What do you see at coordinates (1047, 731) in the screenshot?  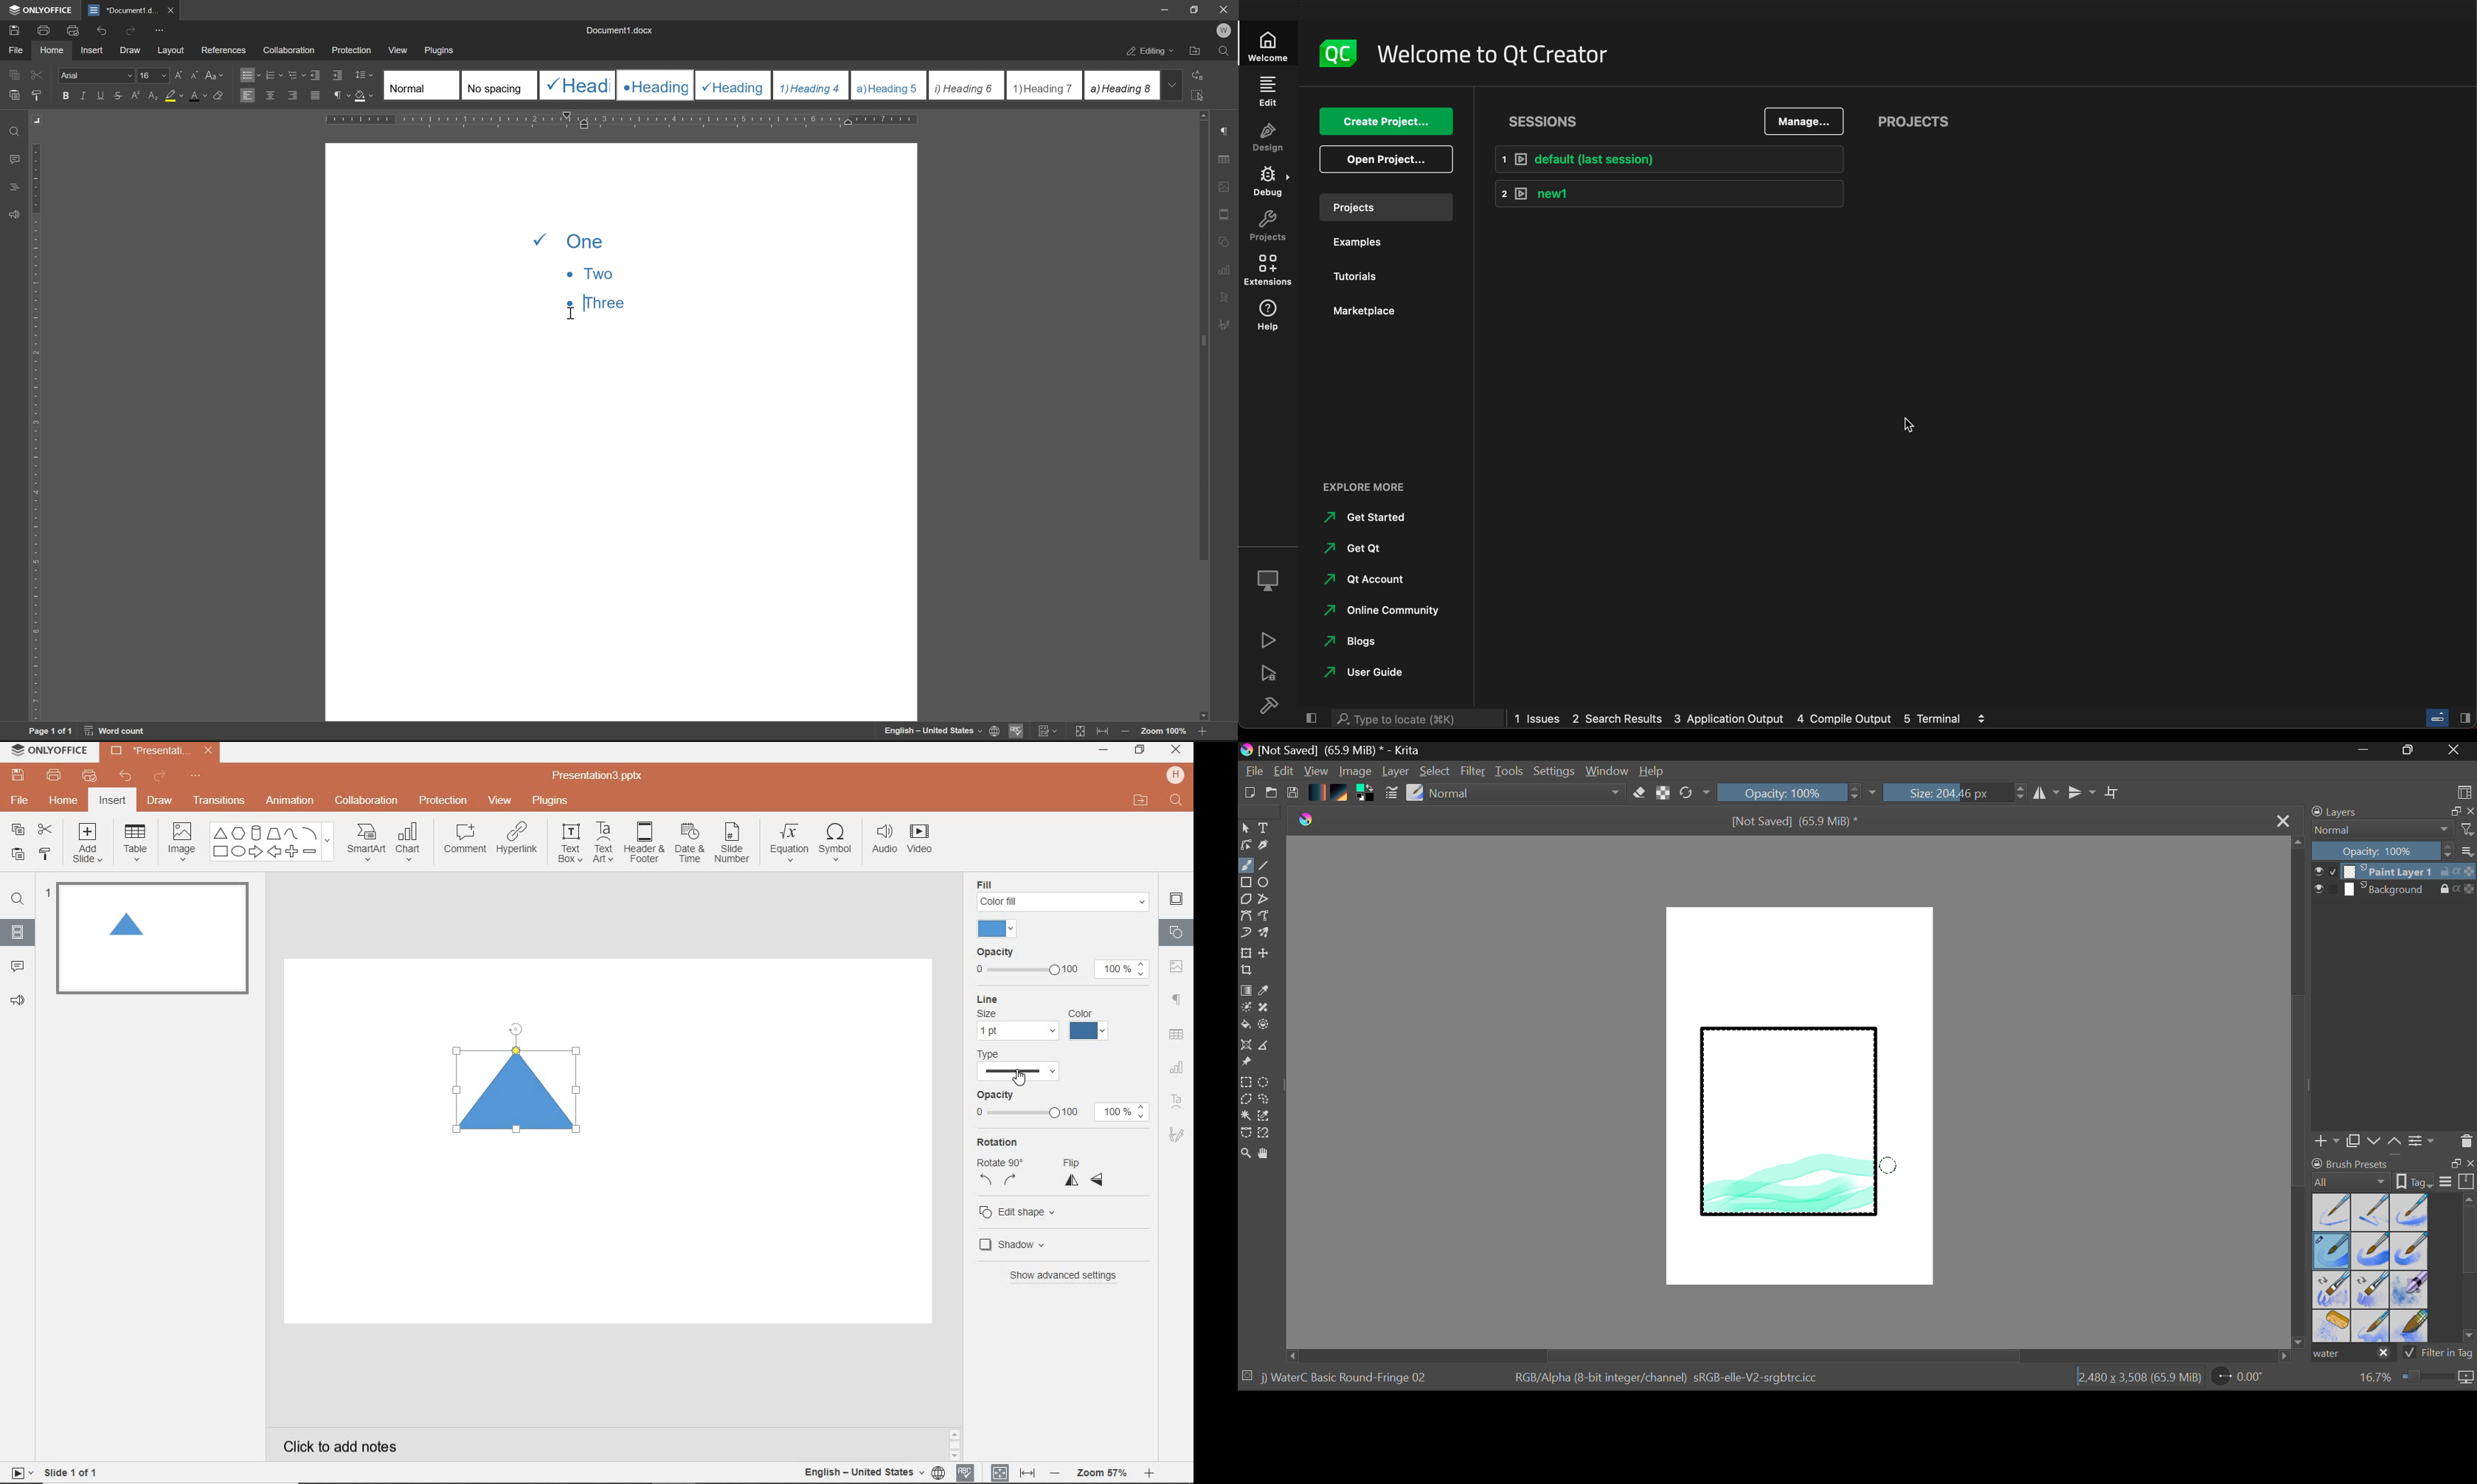 I see `track changes` at bounding box center [1047, 731].